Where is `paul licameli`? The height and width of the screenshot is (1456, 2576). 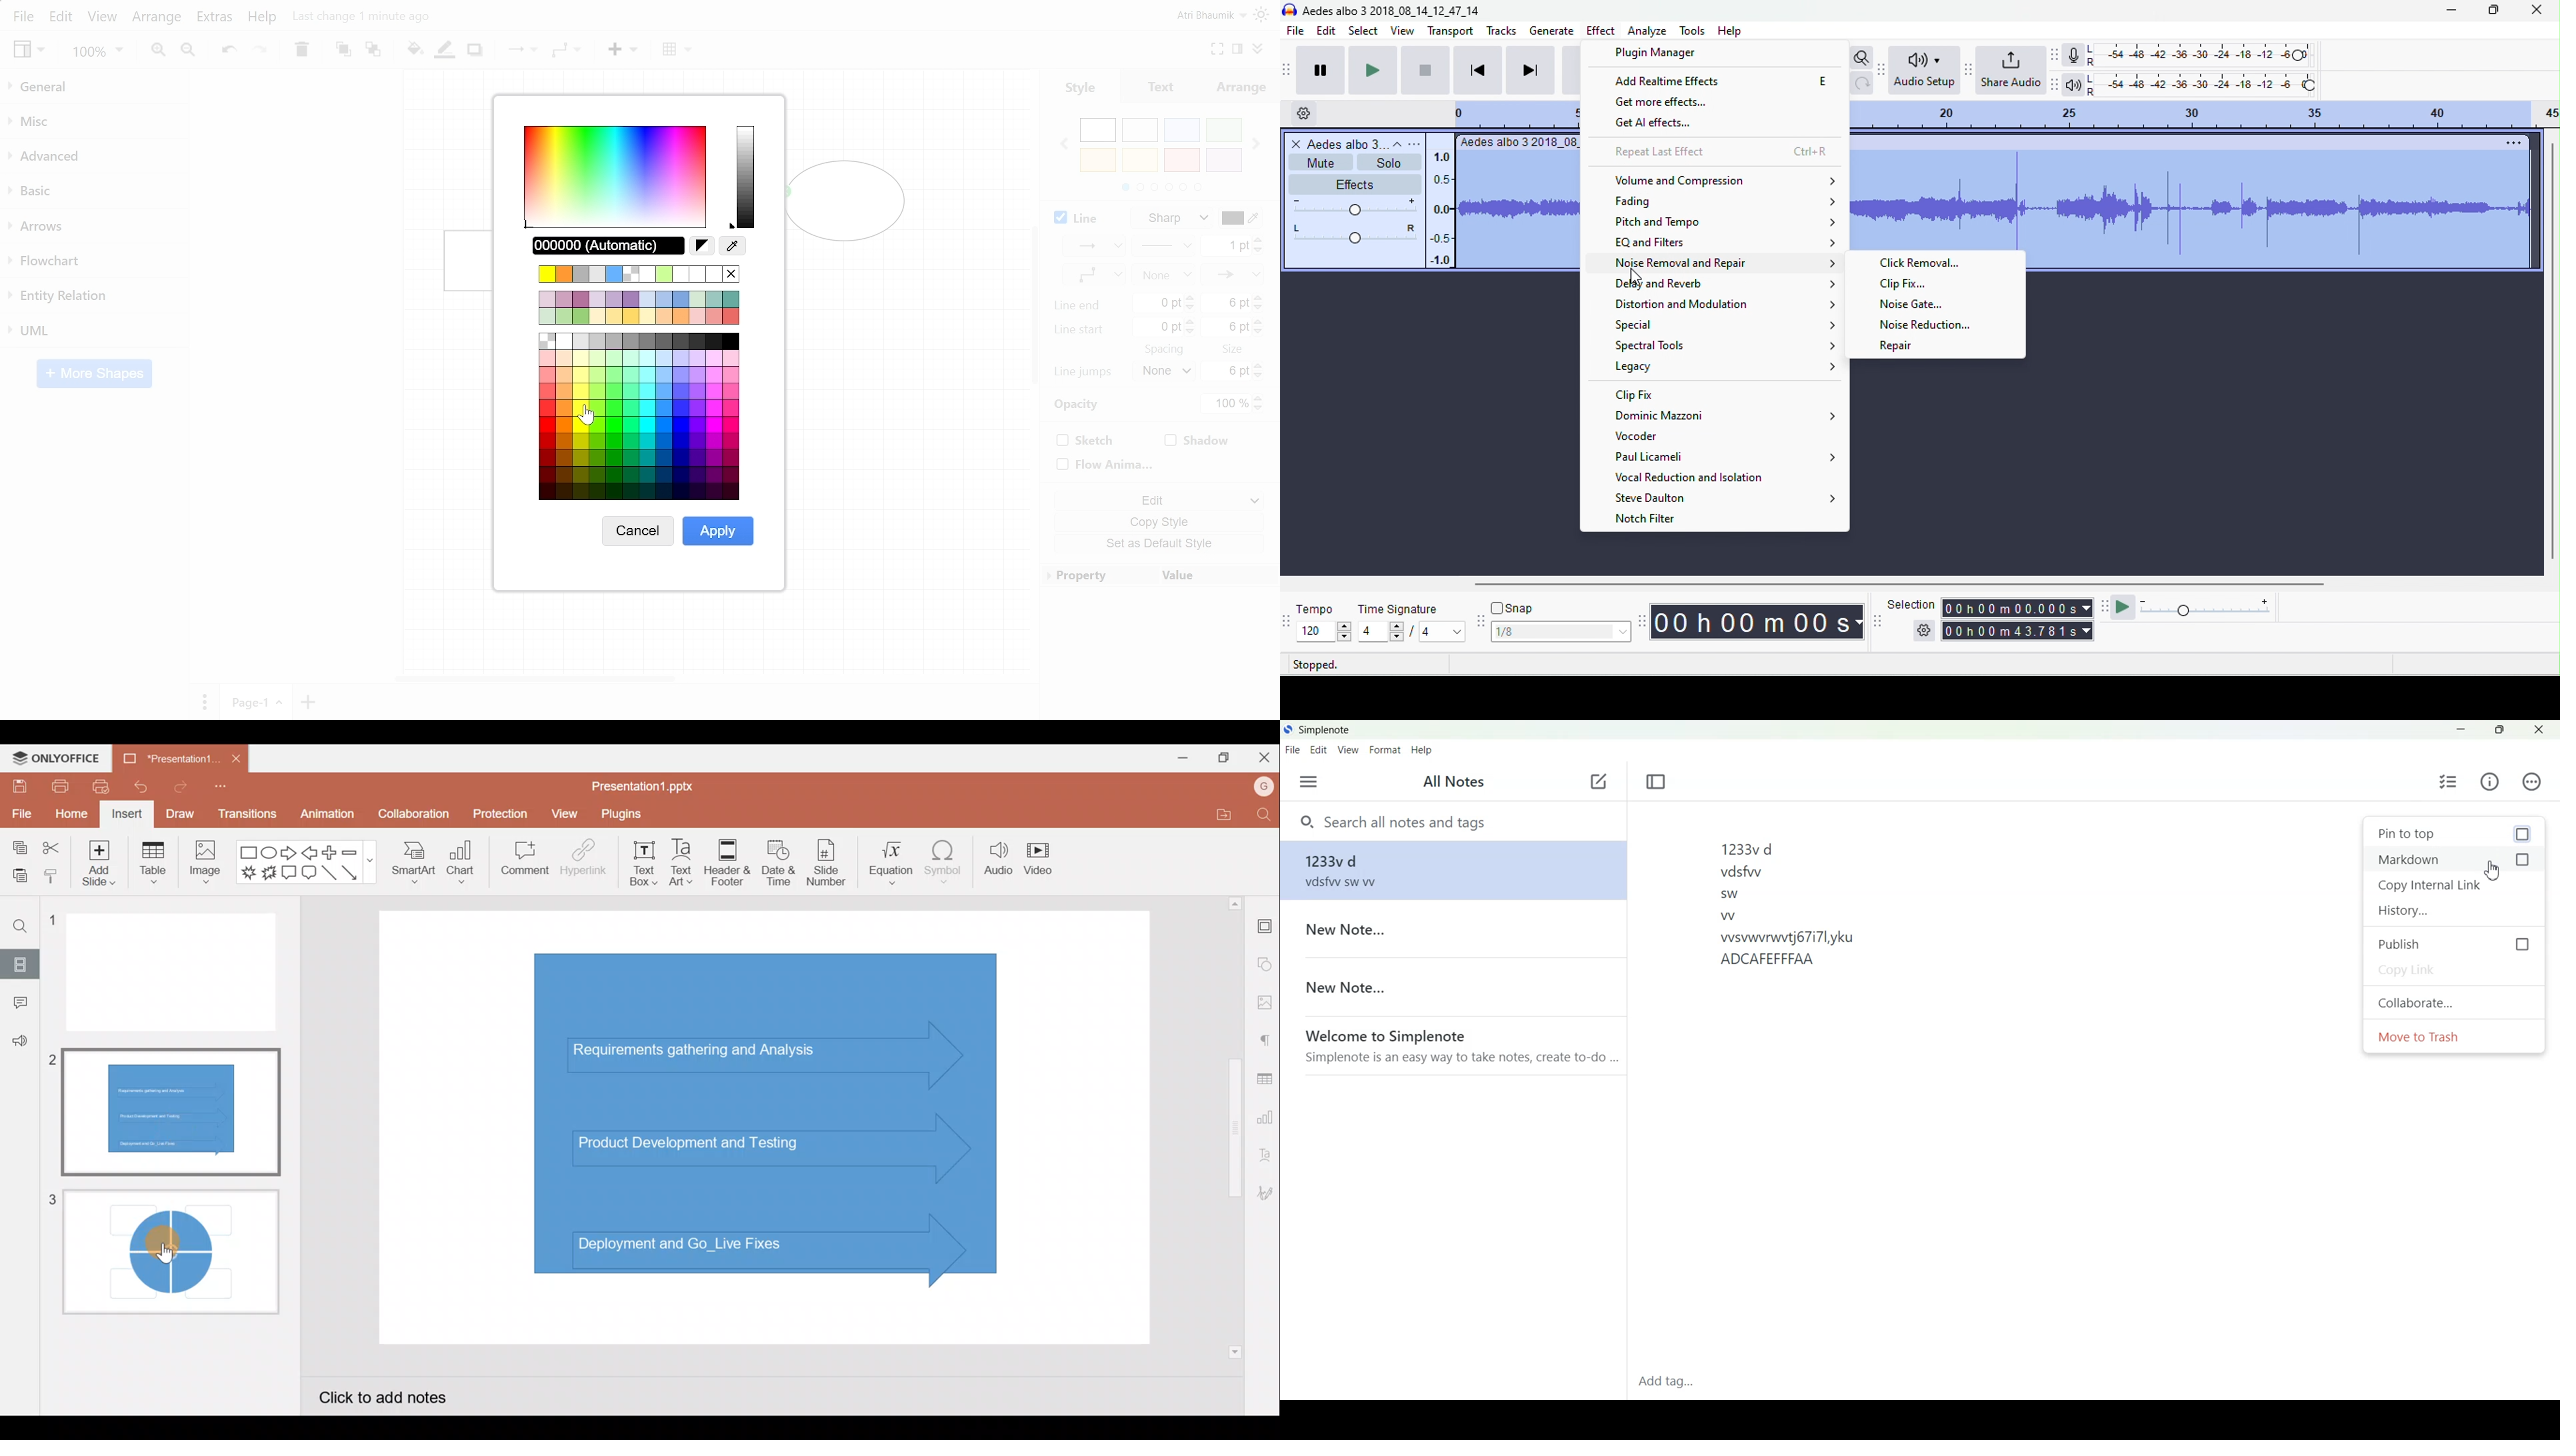 paul licameli is located at coordinates (1727, 457).